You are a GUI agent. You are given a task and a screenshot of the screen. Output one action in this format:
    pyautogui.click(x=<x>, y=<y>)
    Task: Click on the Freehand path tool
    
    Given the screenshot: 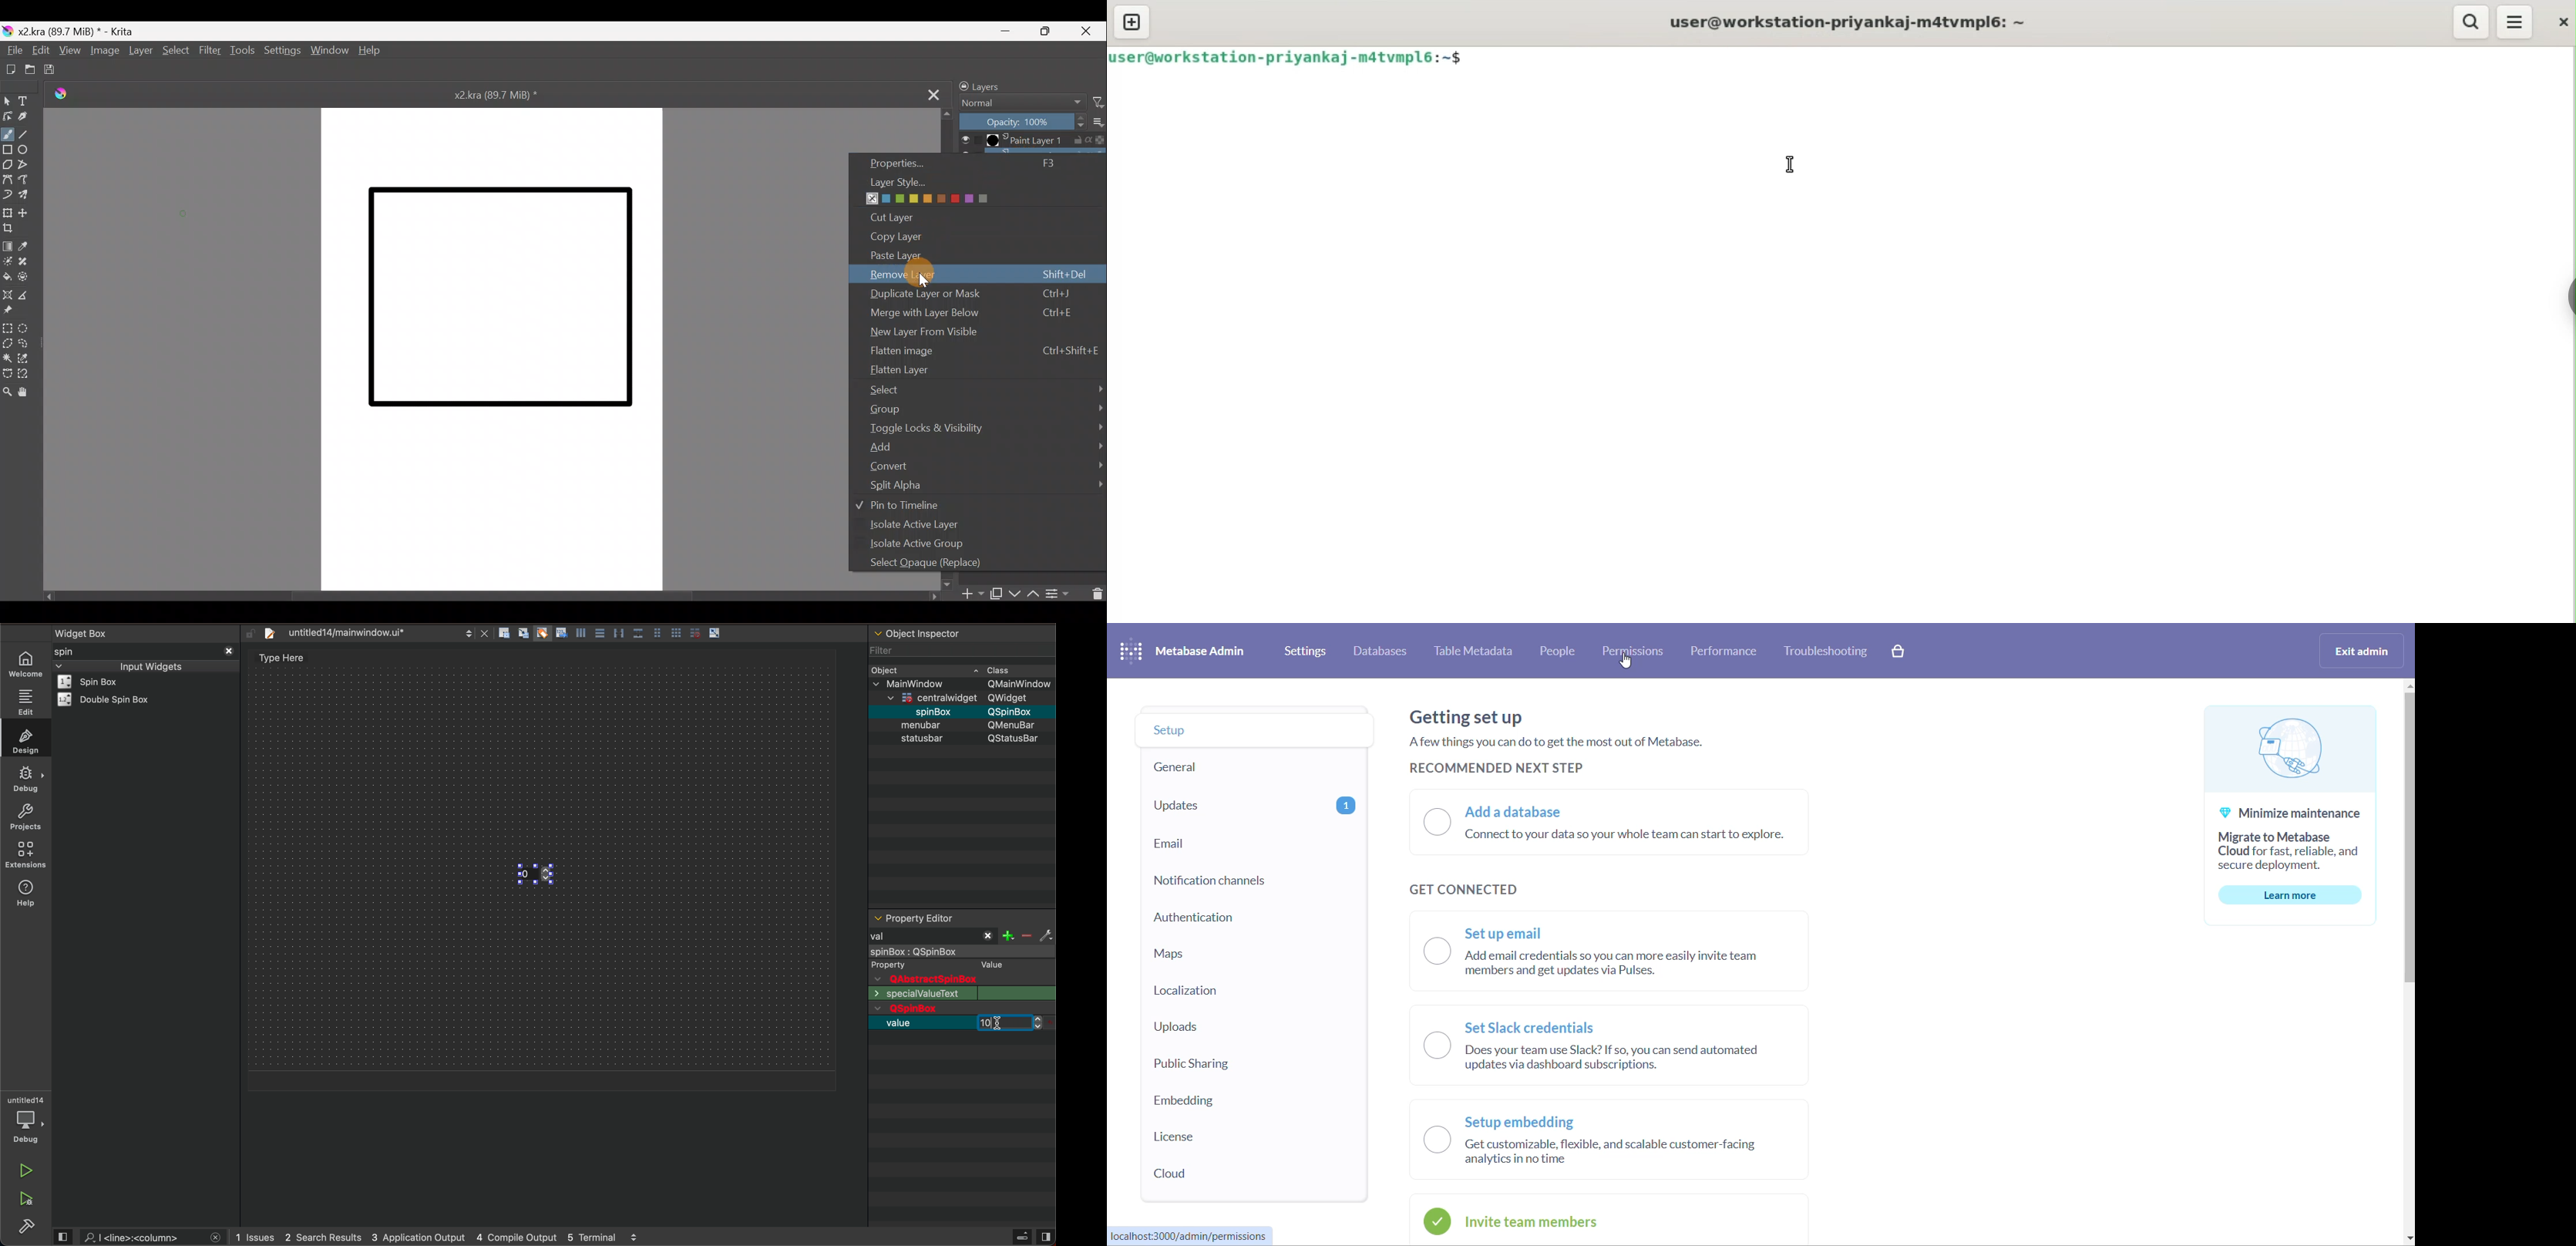 What is the action you would take?
    pyautogui.click(x=25, y=181)
    